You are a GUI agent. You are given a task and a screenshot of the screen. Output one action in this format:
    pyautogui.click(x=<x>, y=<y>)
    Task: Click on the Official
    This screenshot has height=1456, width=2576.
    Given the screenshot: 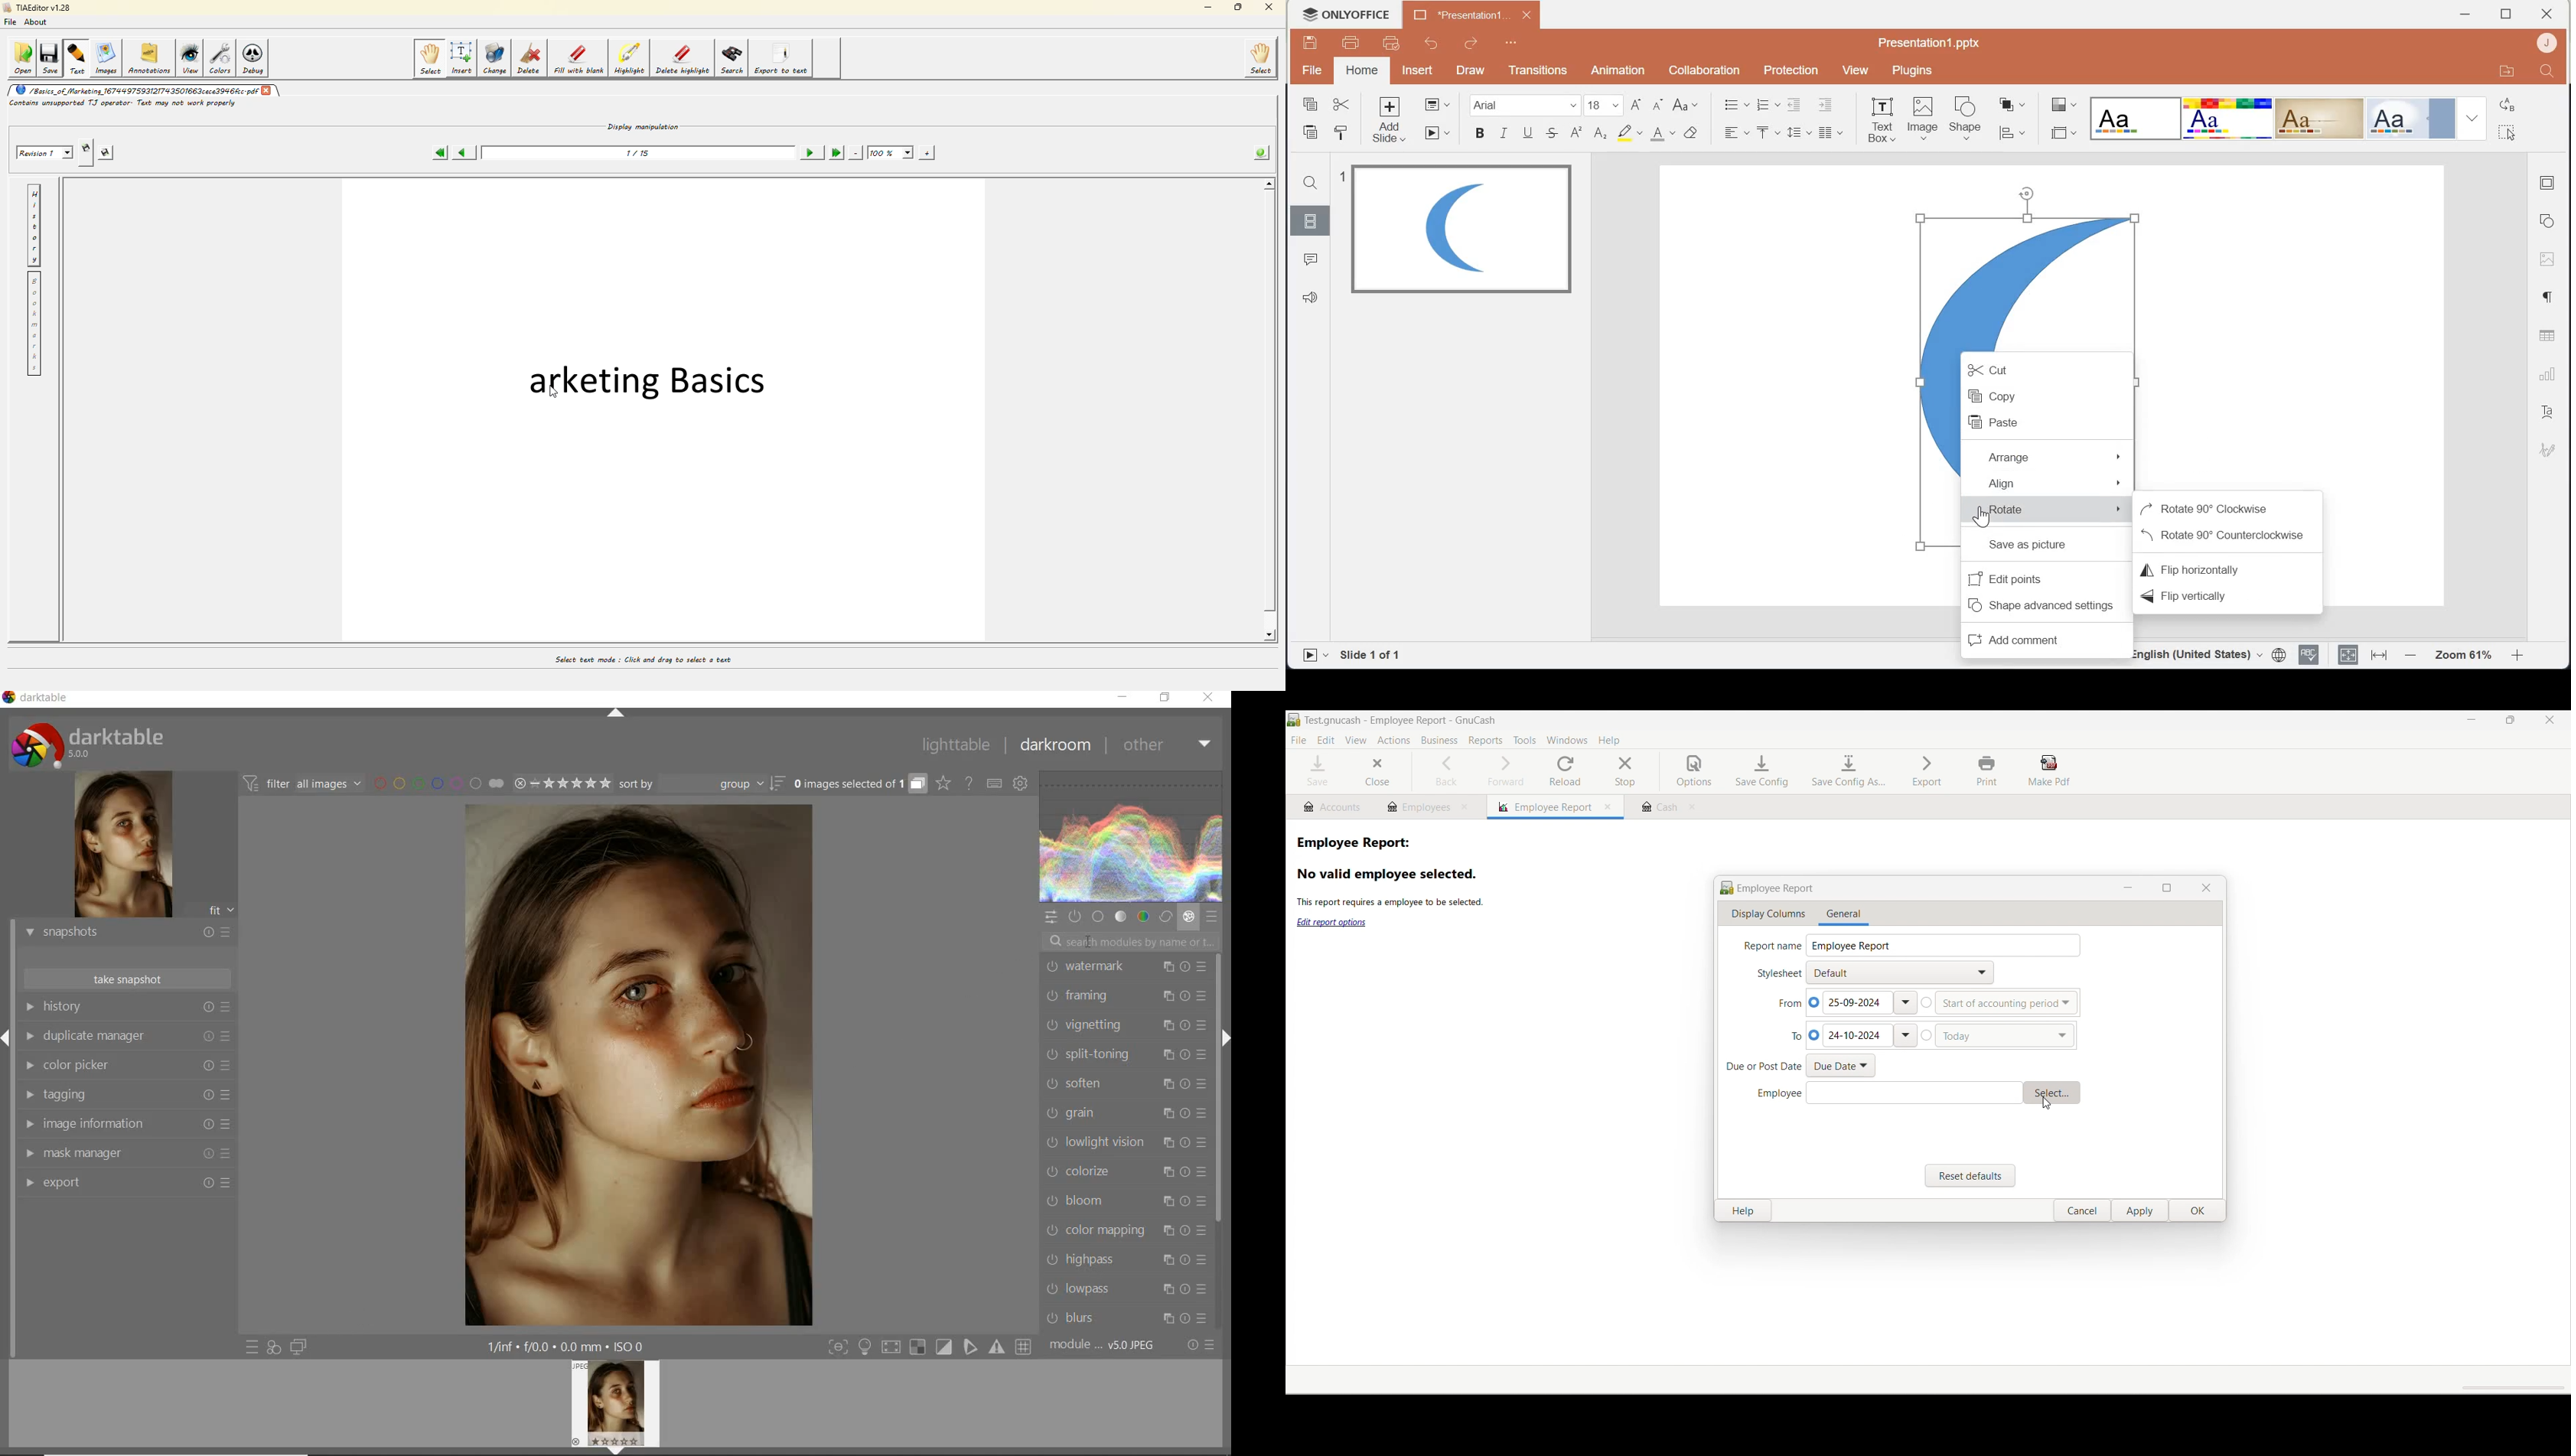 What is the action you would take?
    pyautogui.click(x=2410, y=118)
    